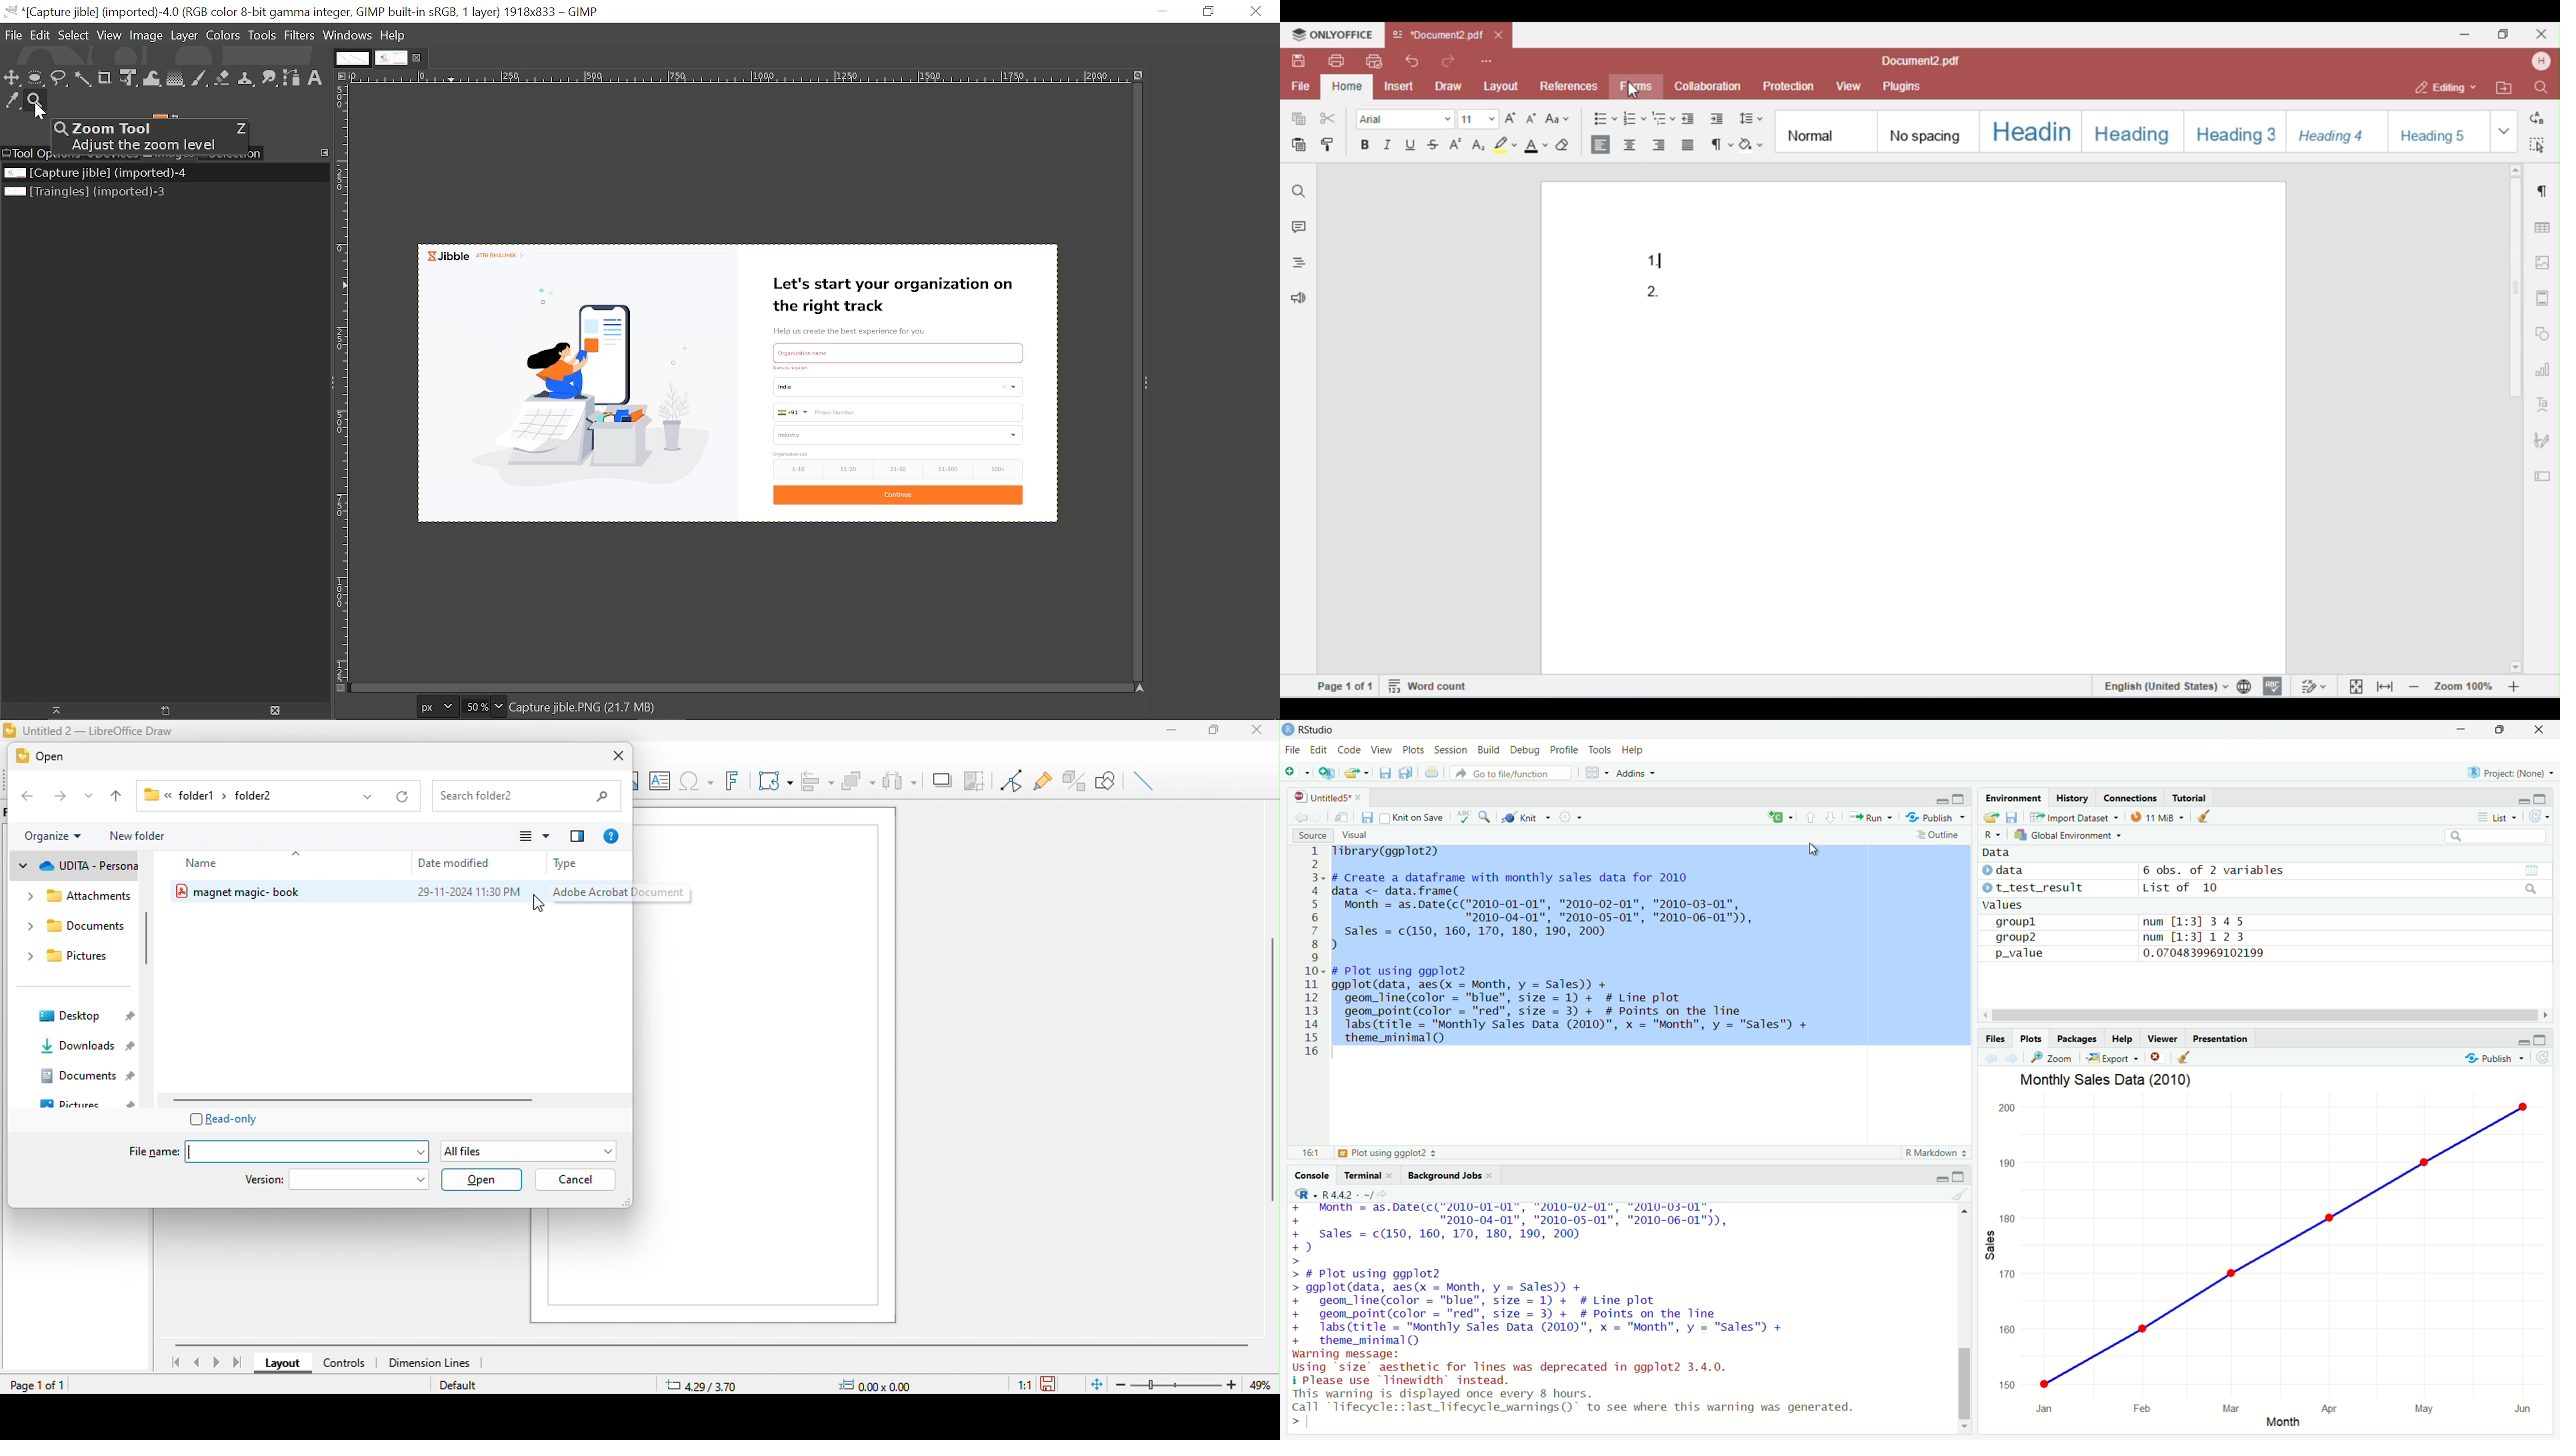 The width and height of the screenshot is (2576, 1456). I want to click on check, so click(1462, 817).